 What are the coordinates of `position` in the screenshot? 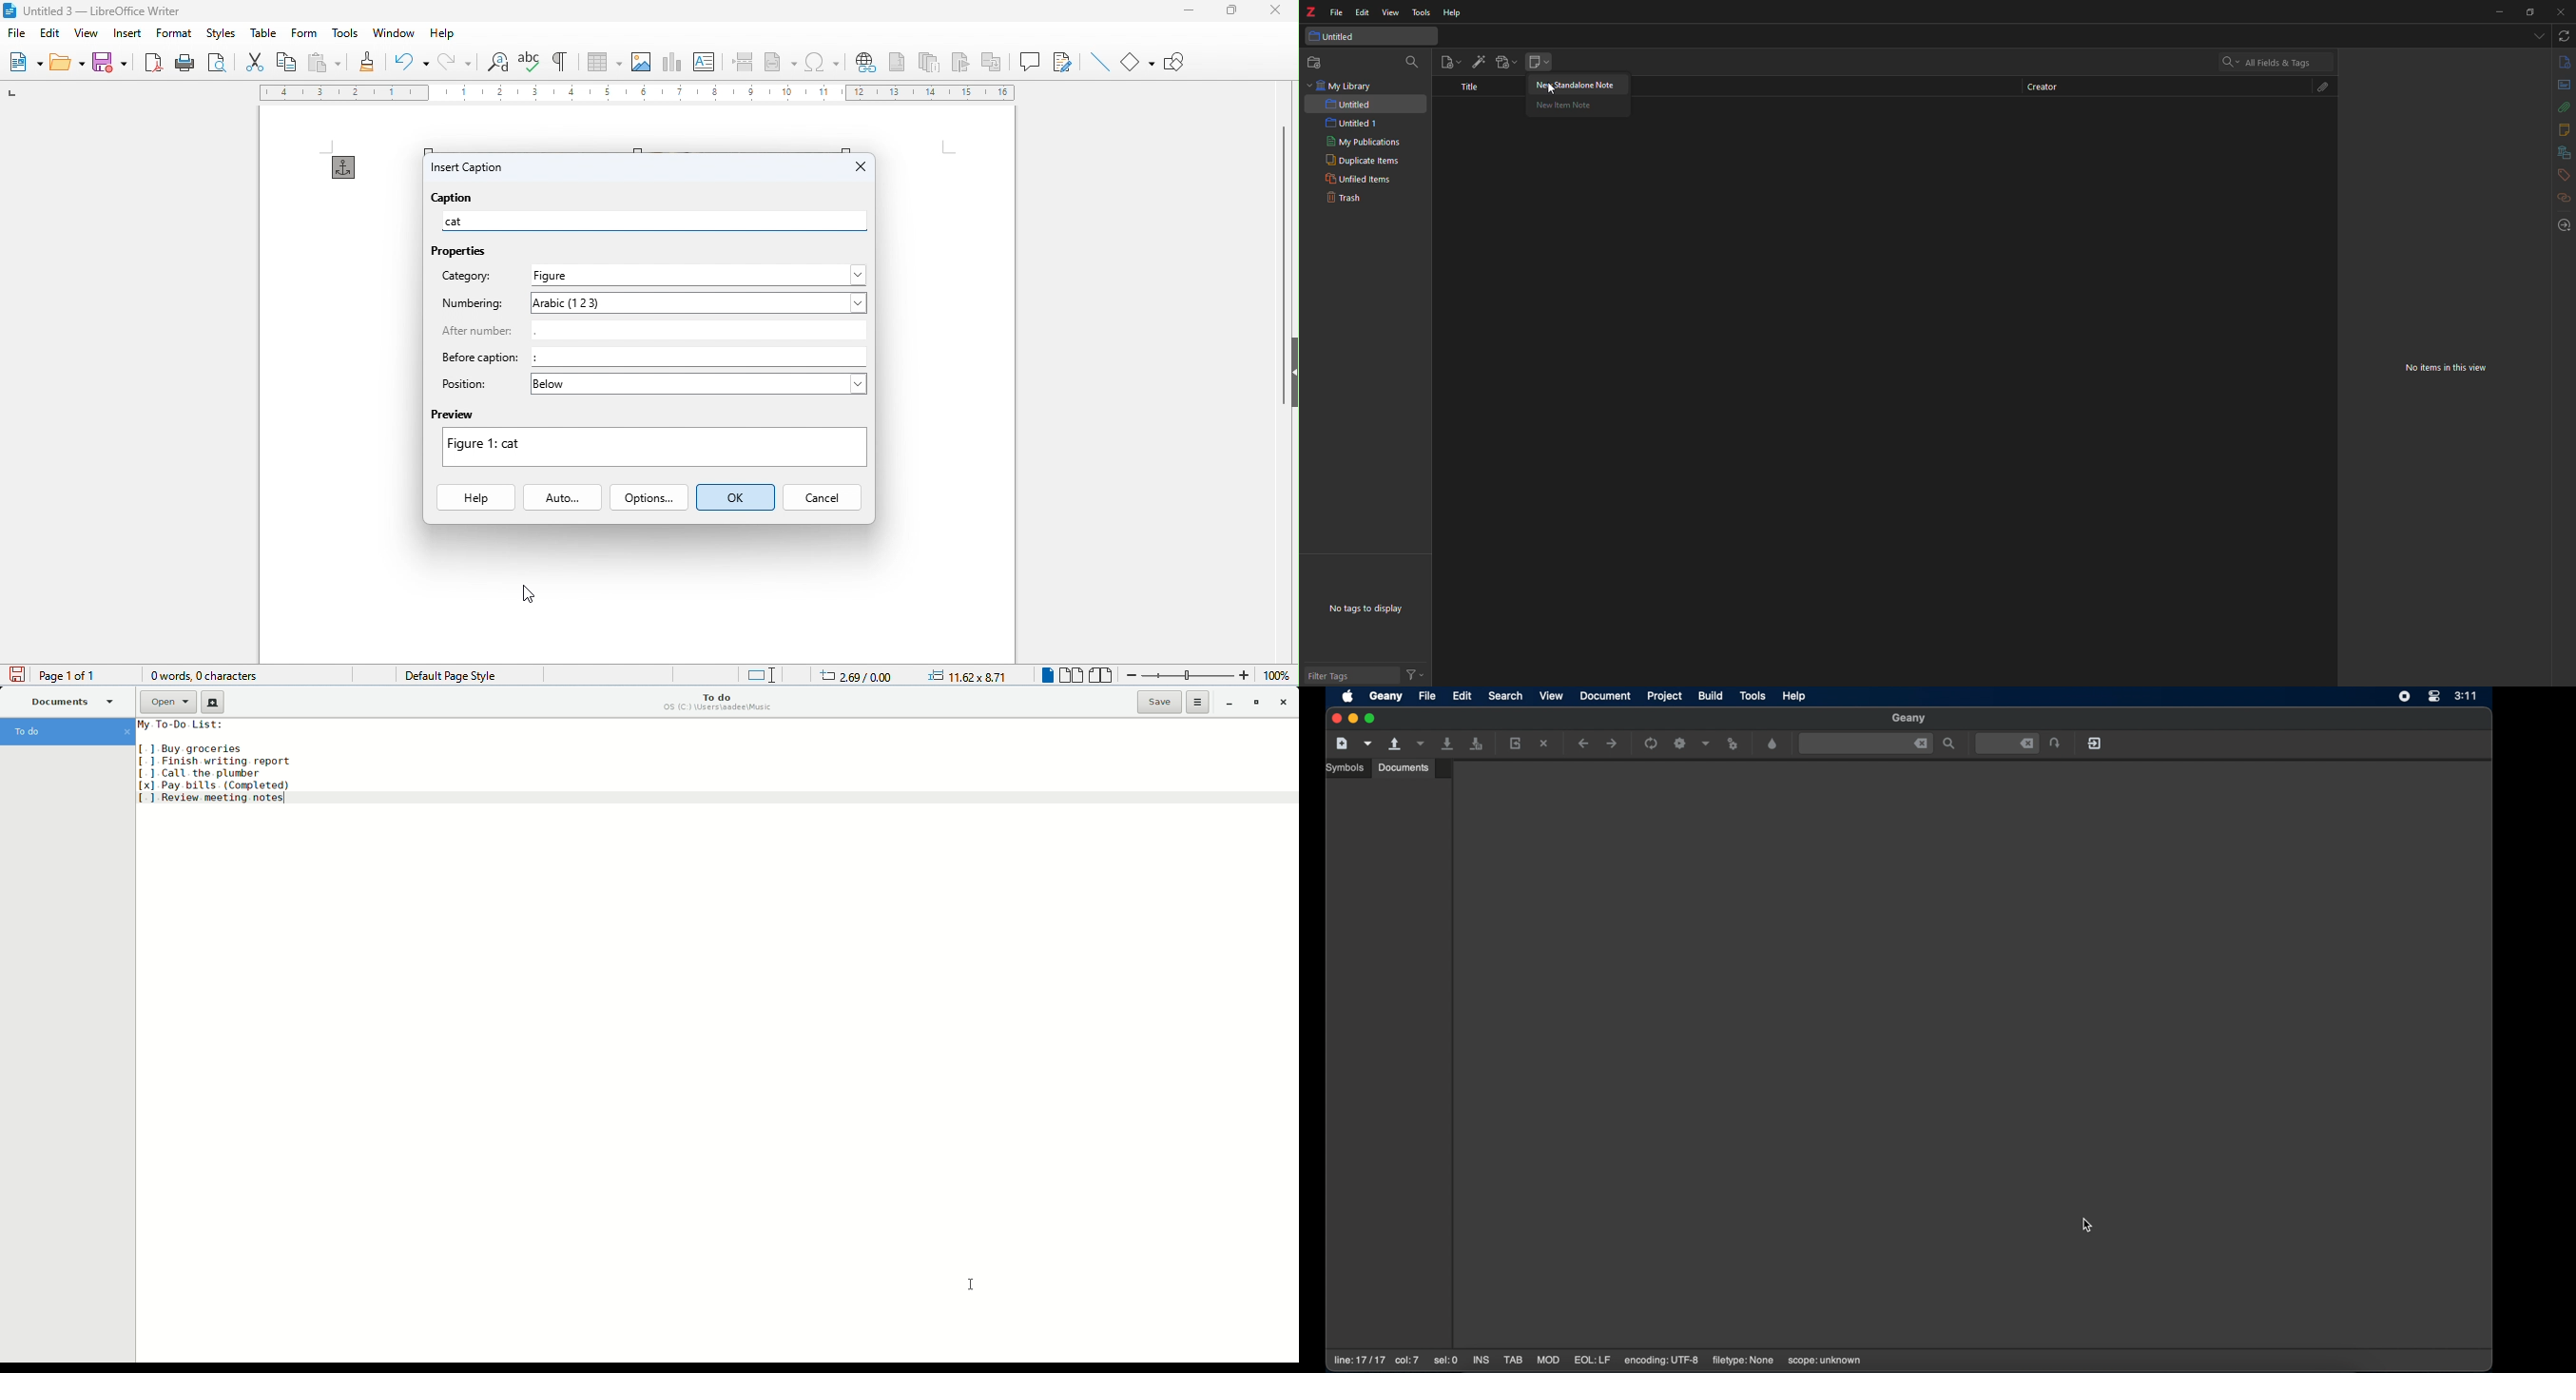 It's located at (469, 383).